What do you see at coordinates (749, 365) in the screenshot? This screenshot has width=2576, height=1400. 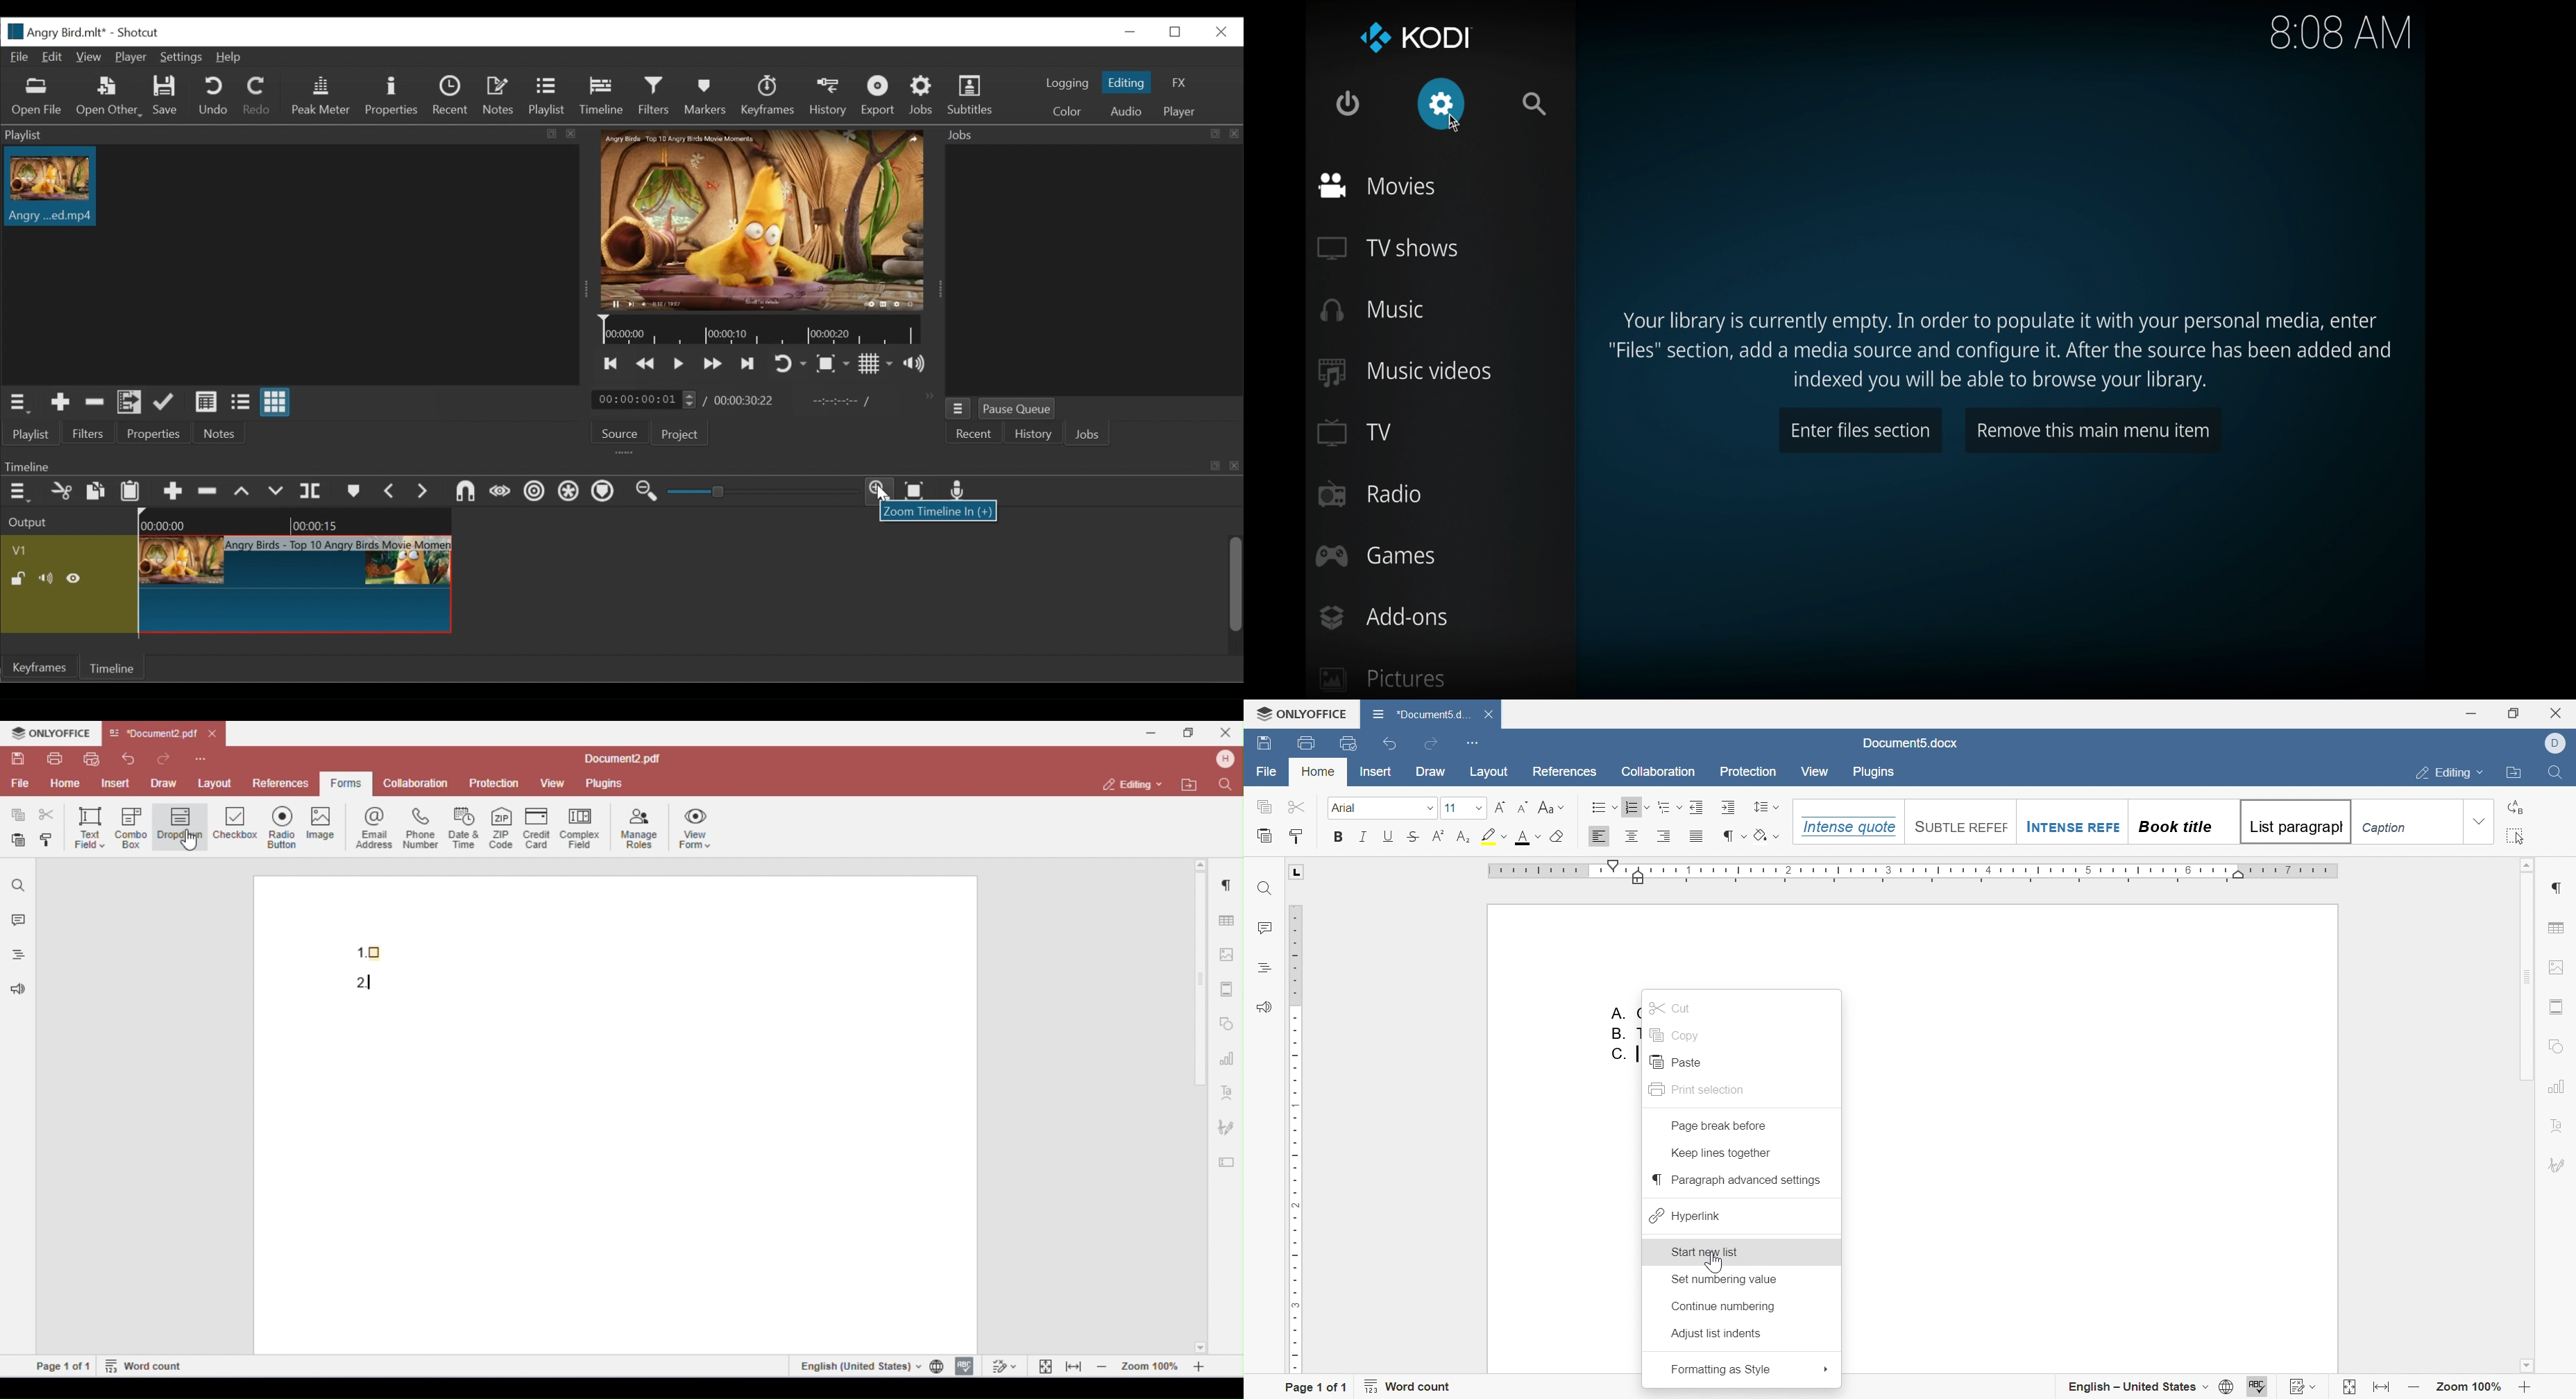 I see `Skip to the next point` at bounding box center [749, 365].